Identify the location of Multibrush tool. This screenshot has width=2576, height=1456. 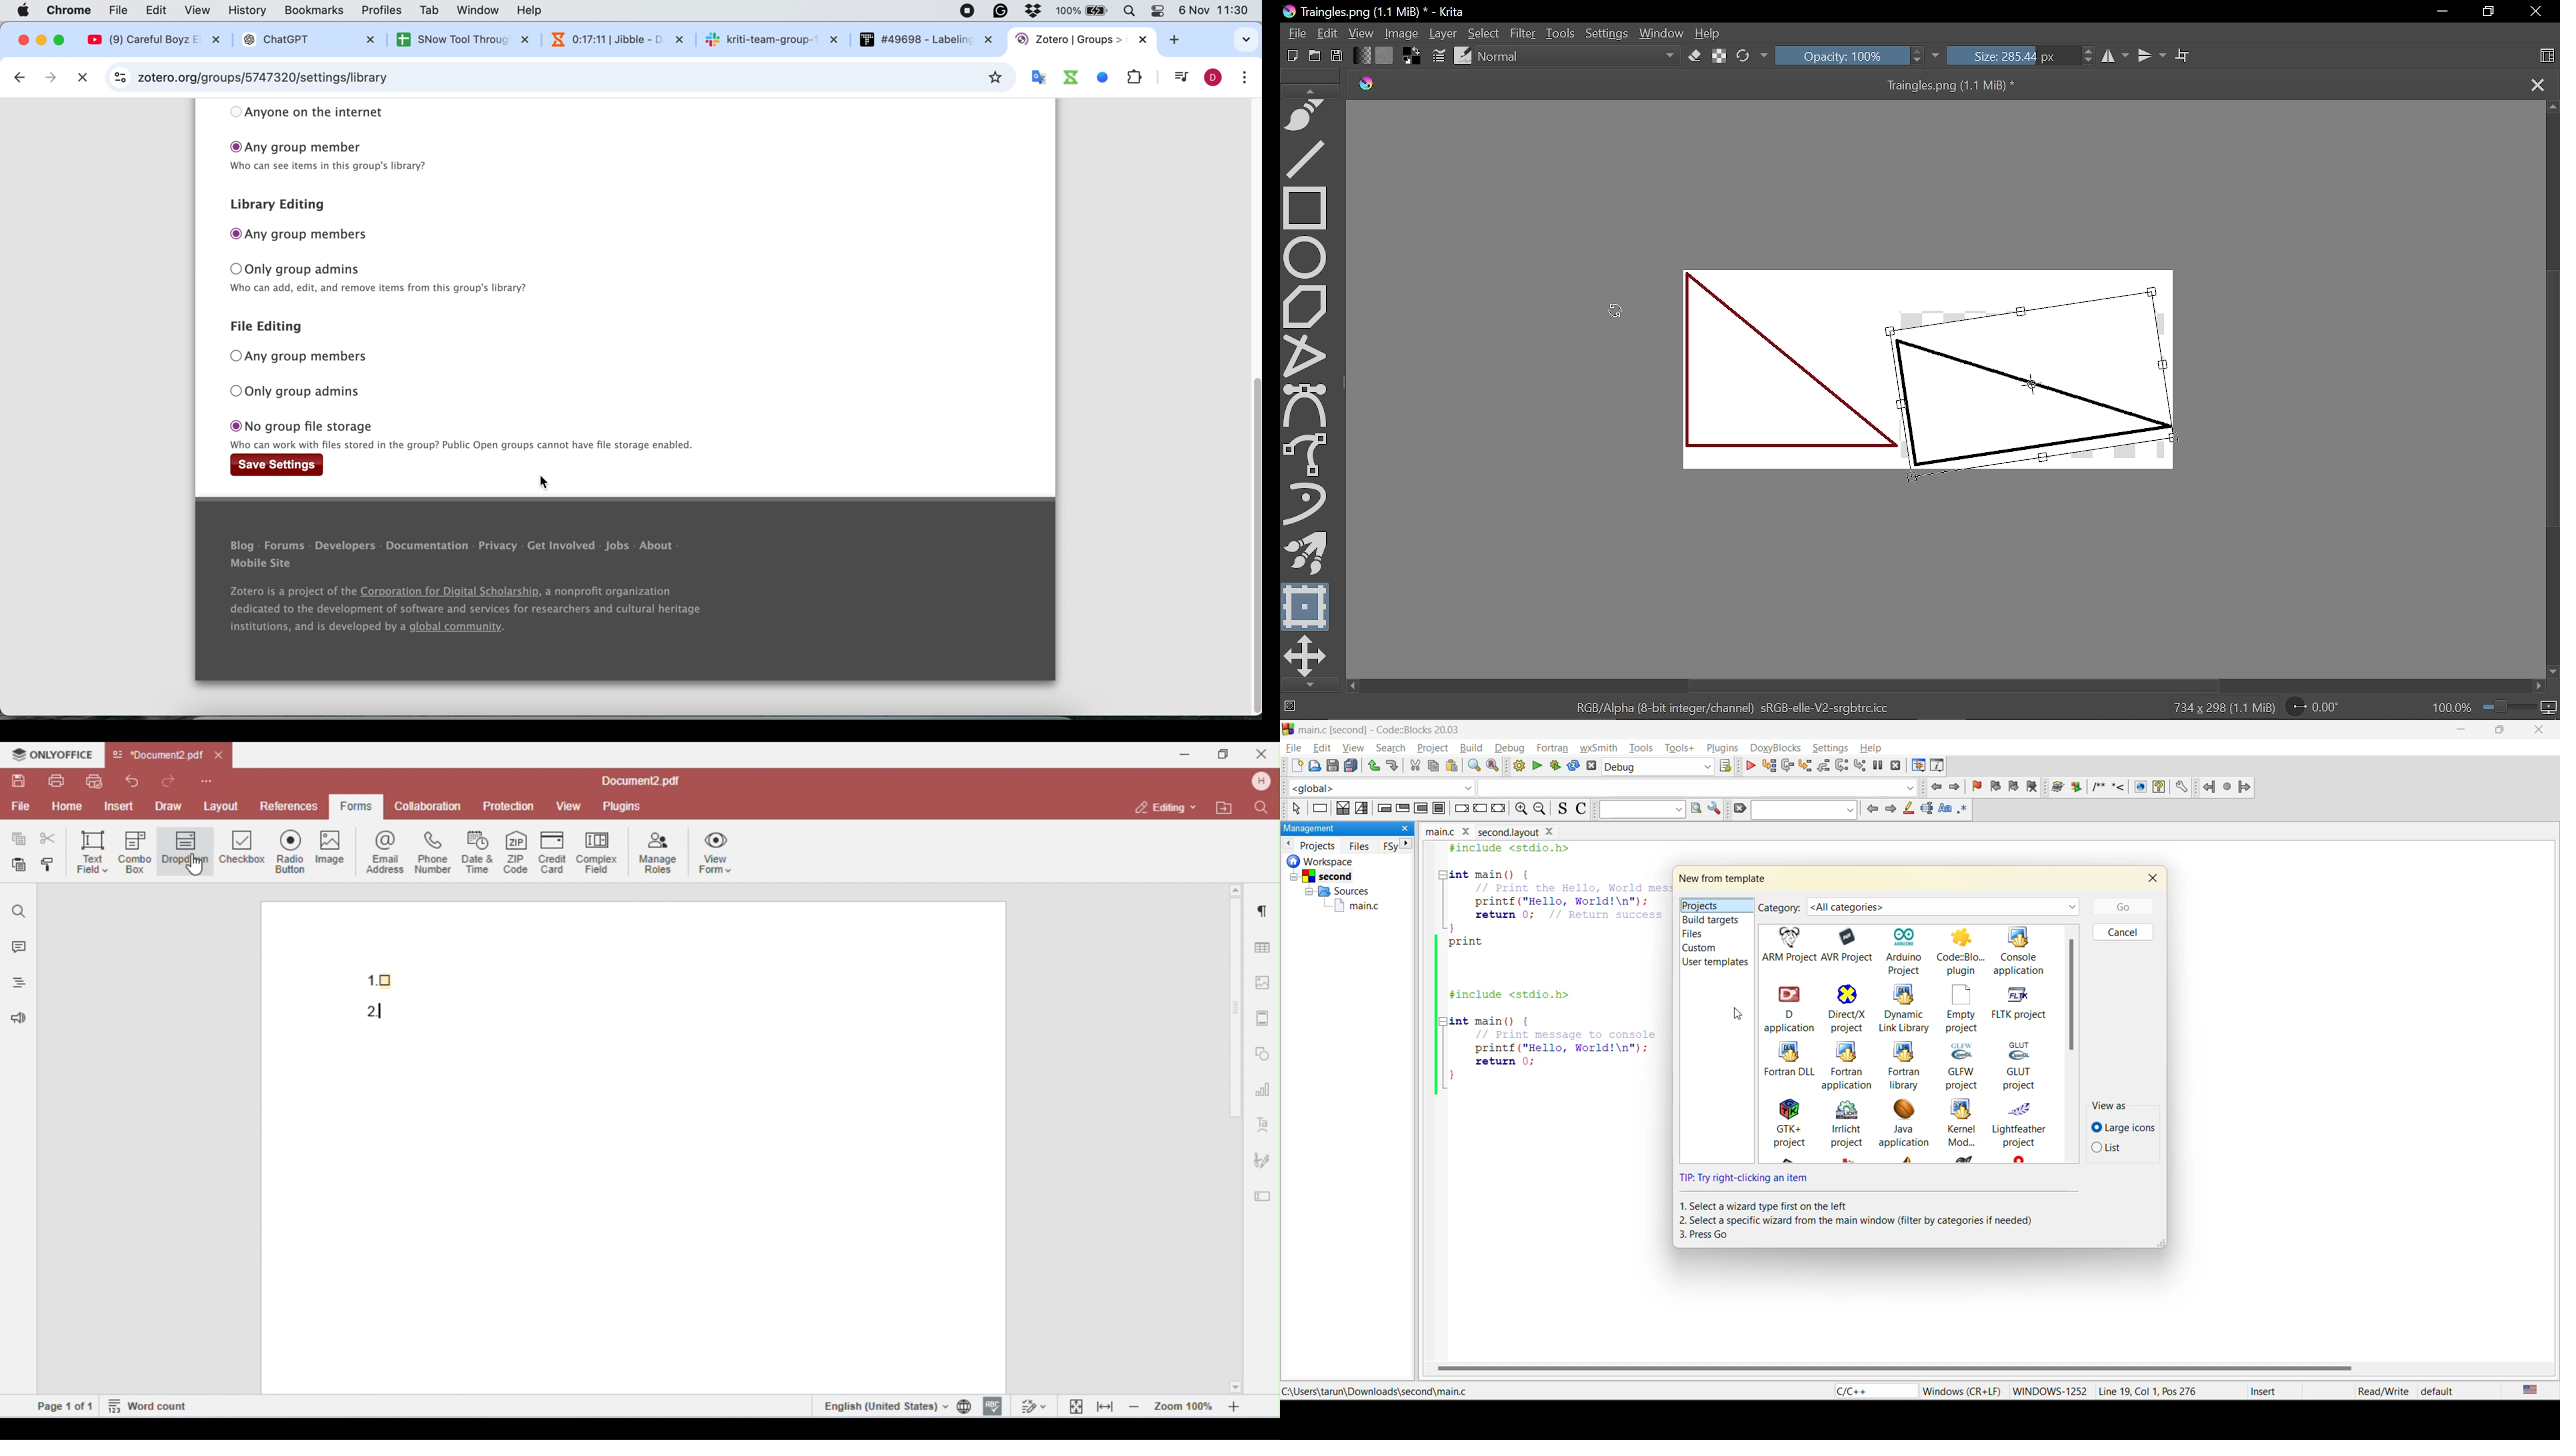
(1307, 554).